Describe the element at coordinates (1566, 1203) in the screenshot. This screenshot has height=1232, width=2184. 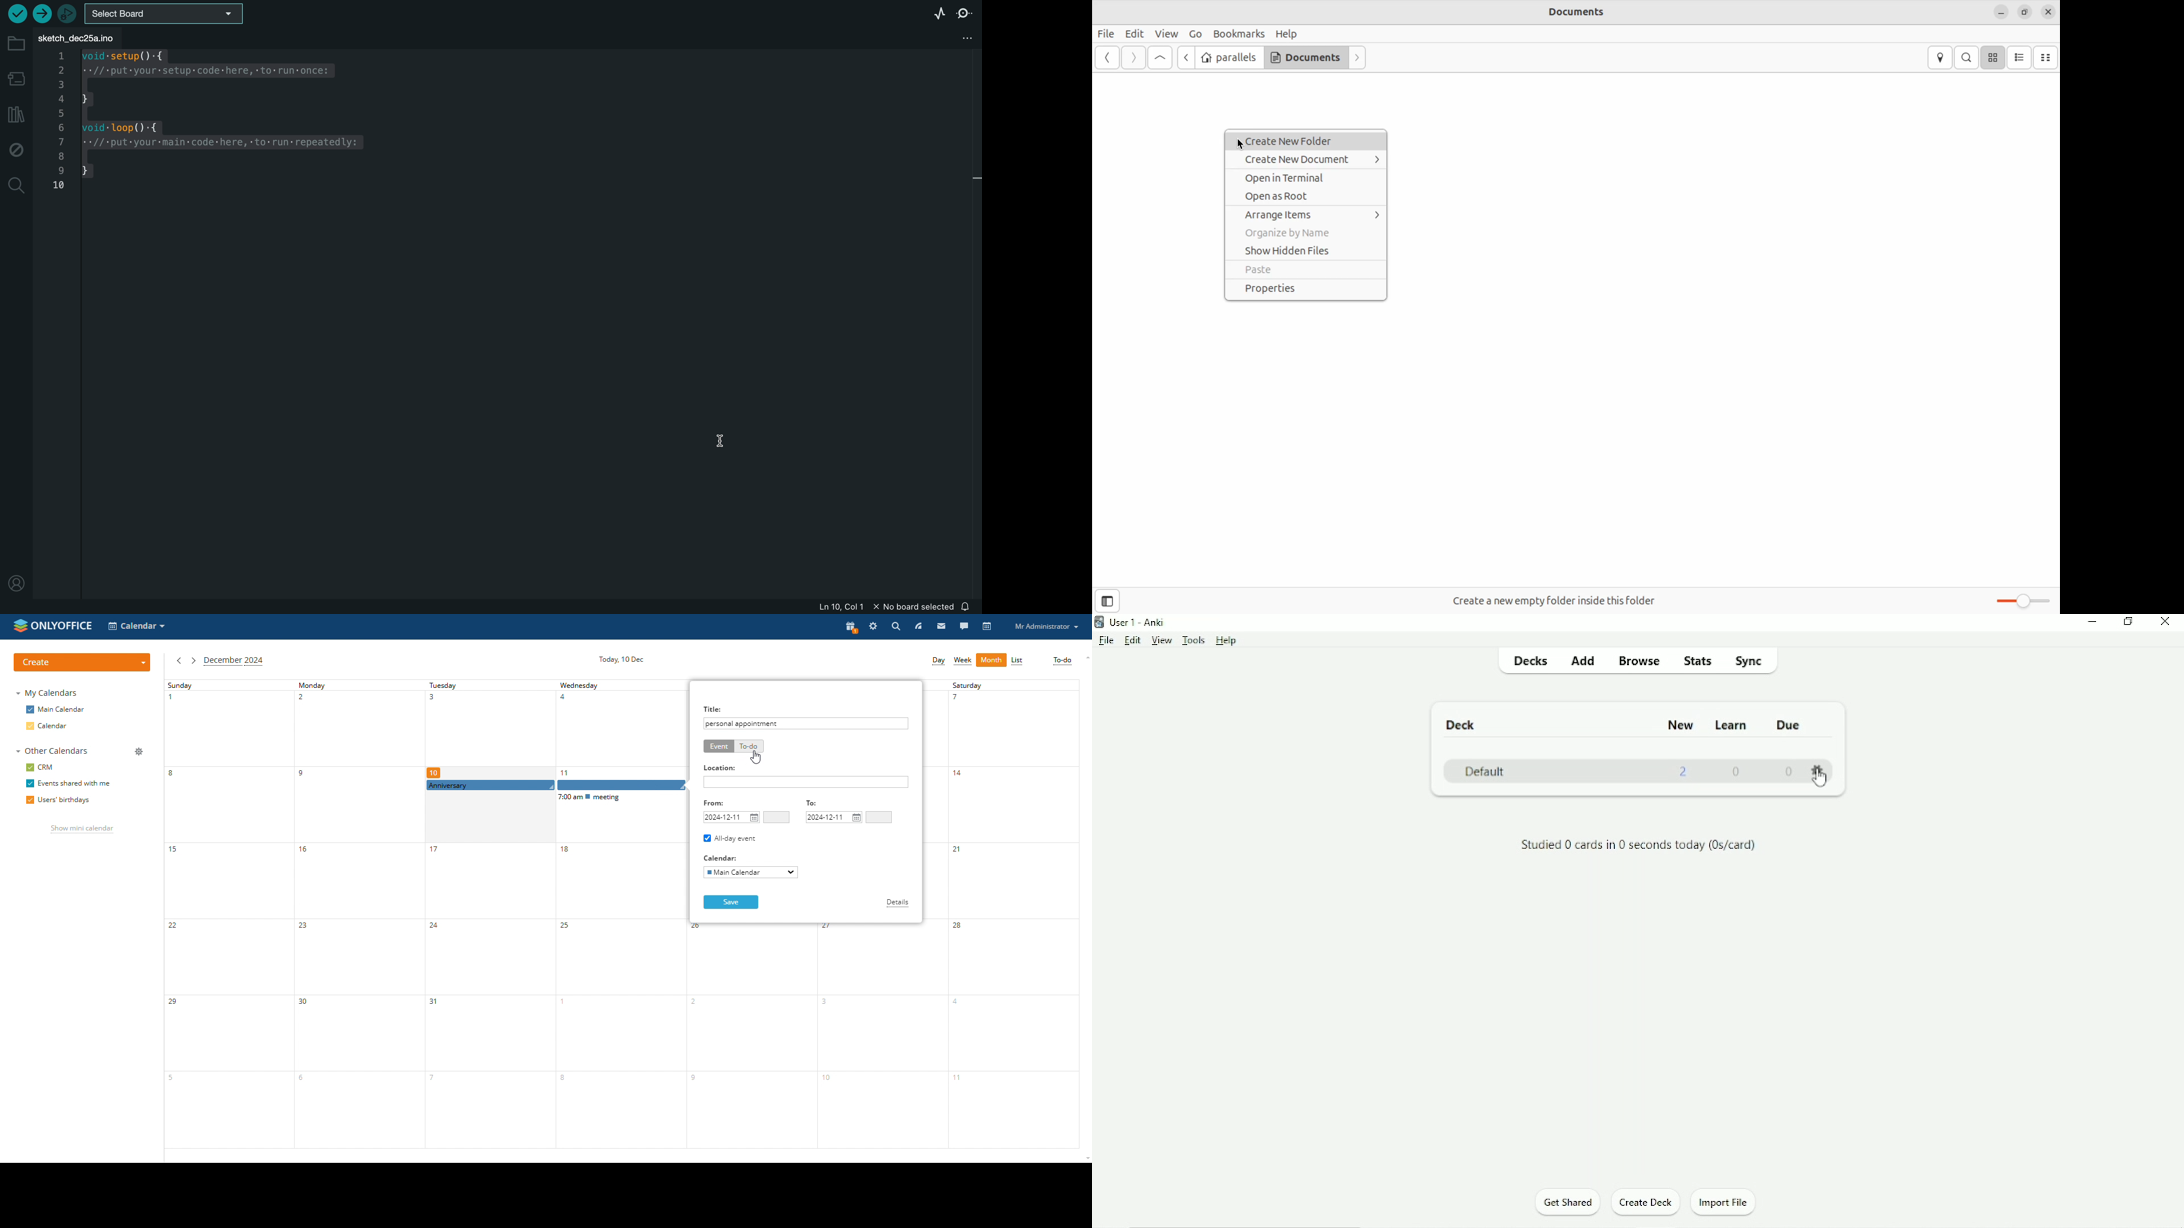
I see `Get Shared` at that location.